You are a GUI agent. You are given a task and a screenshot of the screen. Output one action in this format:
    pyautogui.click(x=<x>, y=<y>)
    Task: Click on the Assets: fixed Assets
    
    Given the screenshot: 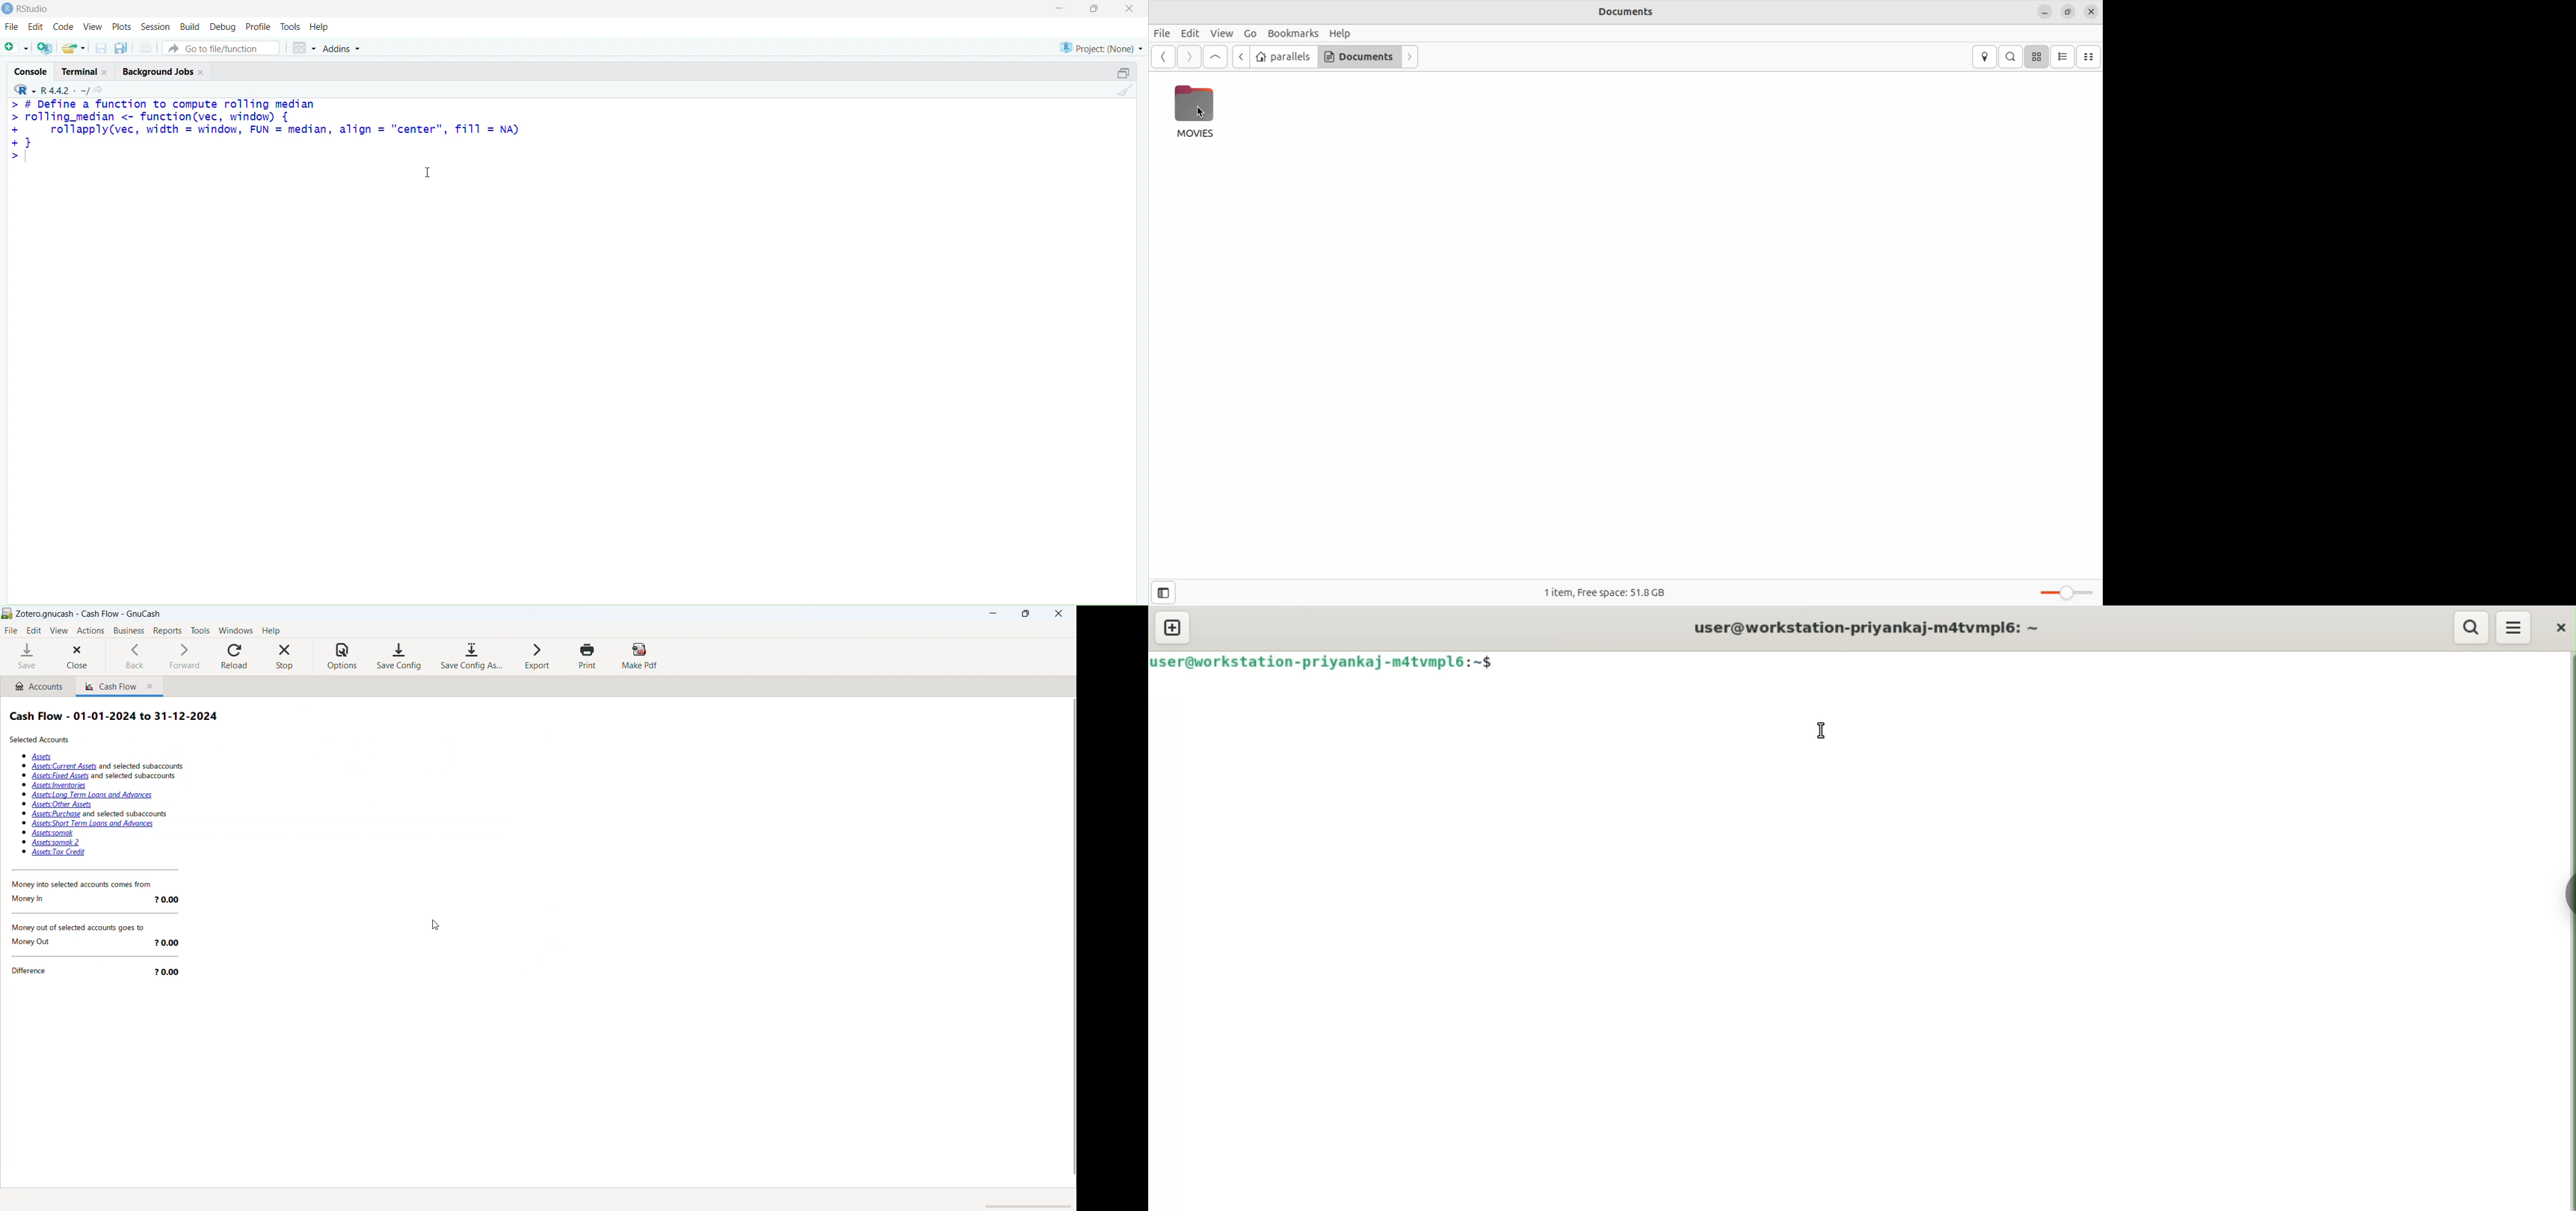 What is the action you would take?
    pyautogui.click(x=108, y=776)
    